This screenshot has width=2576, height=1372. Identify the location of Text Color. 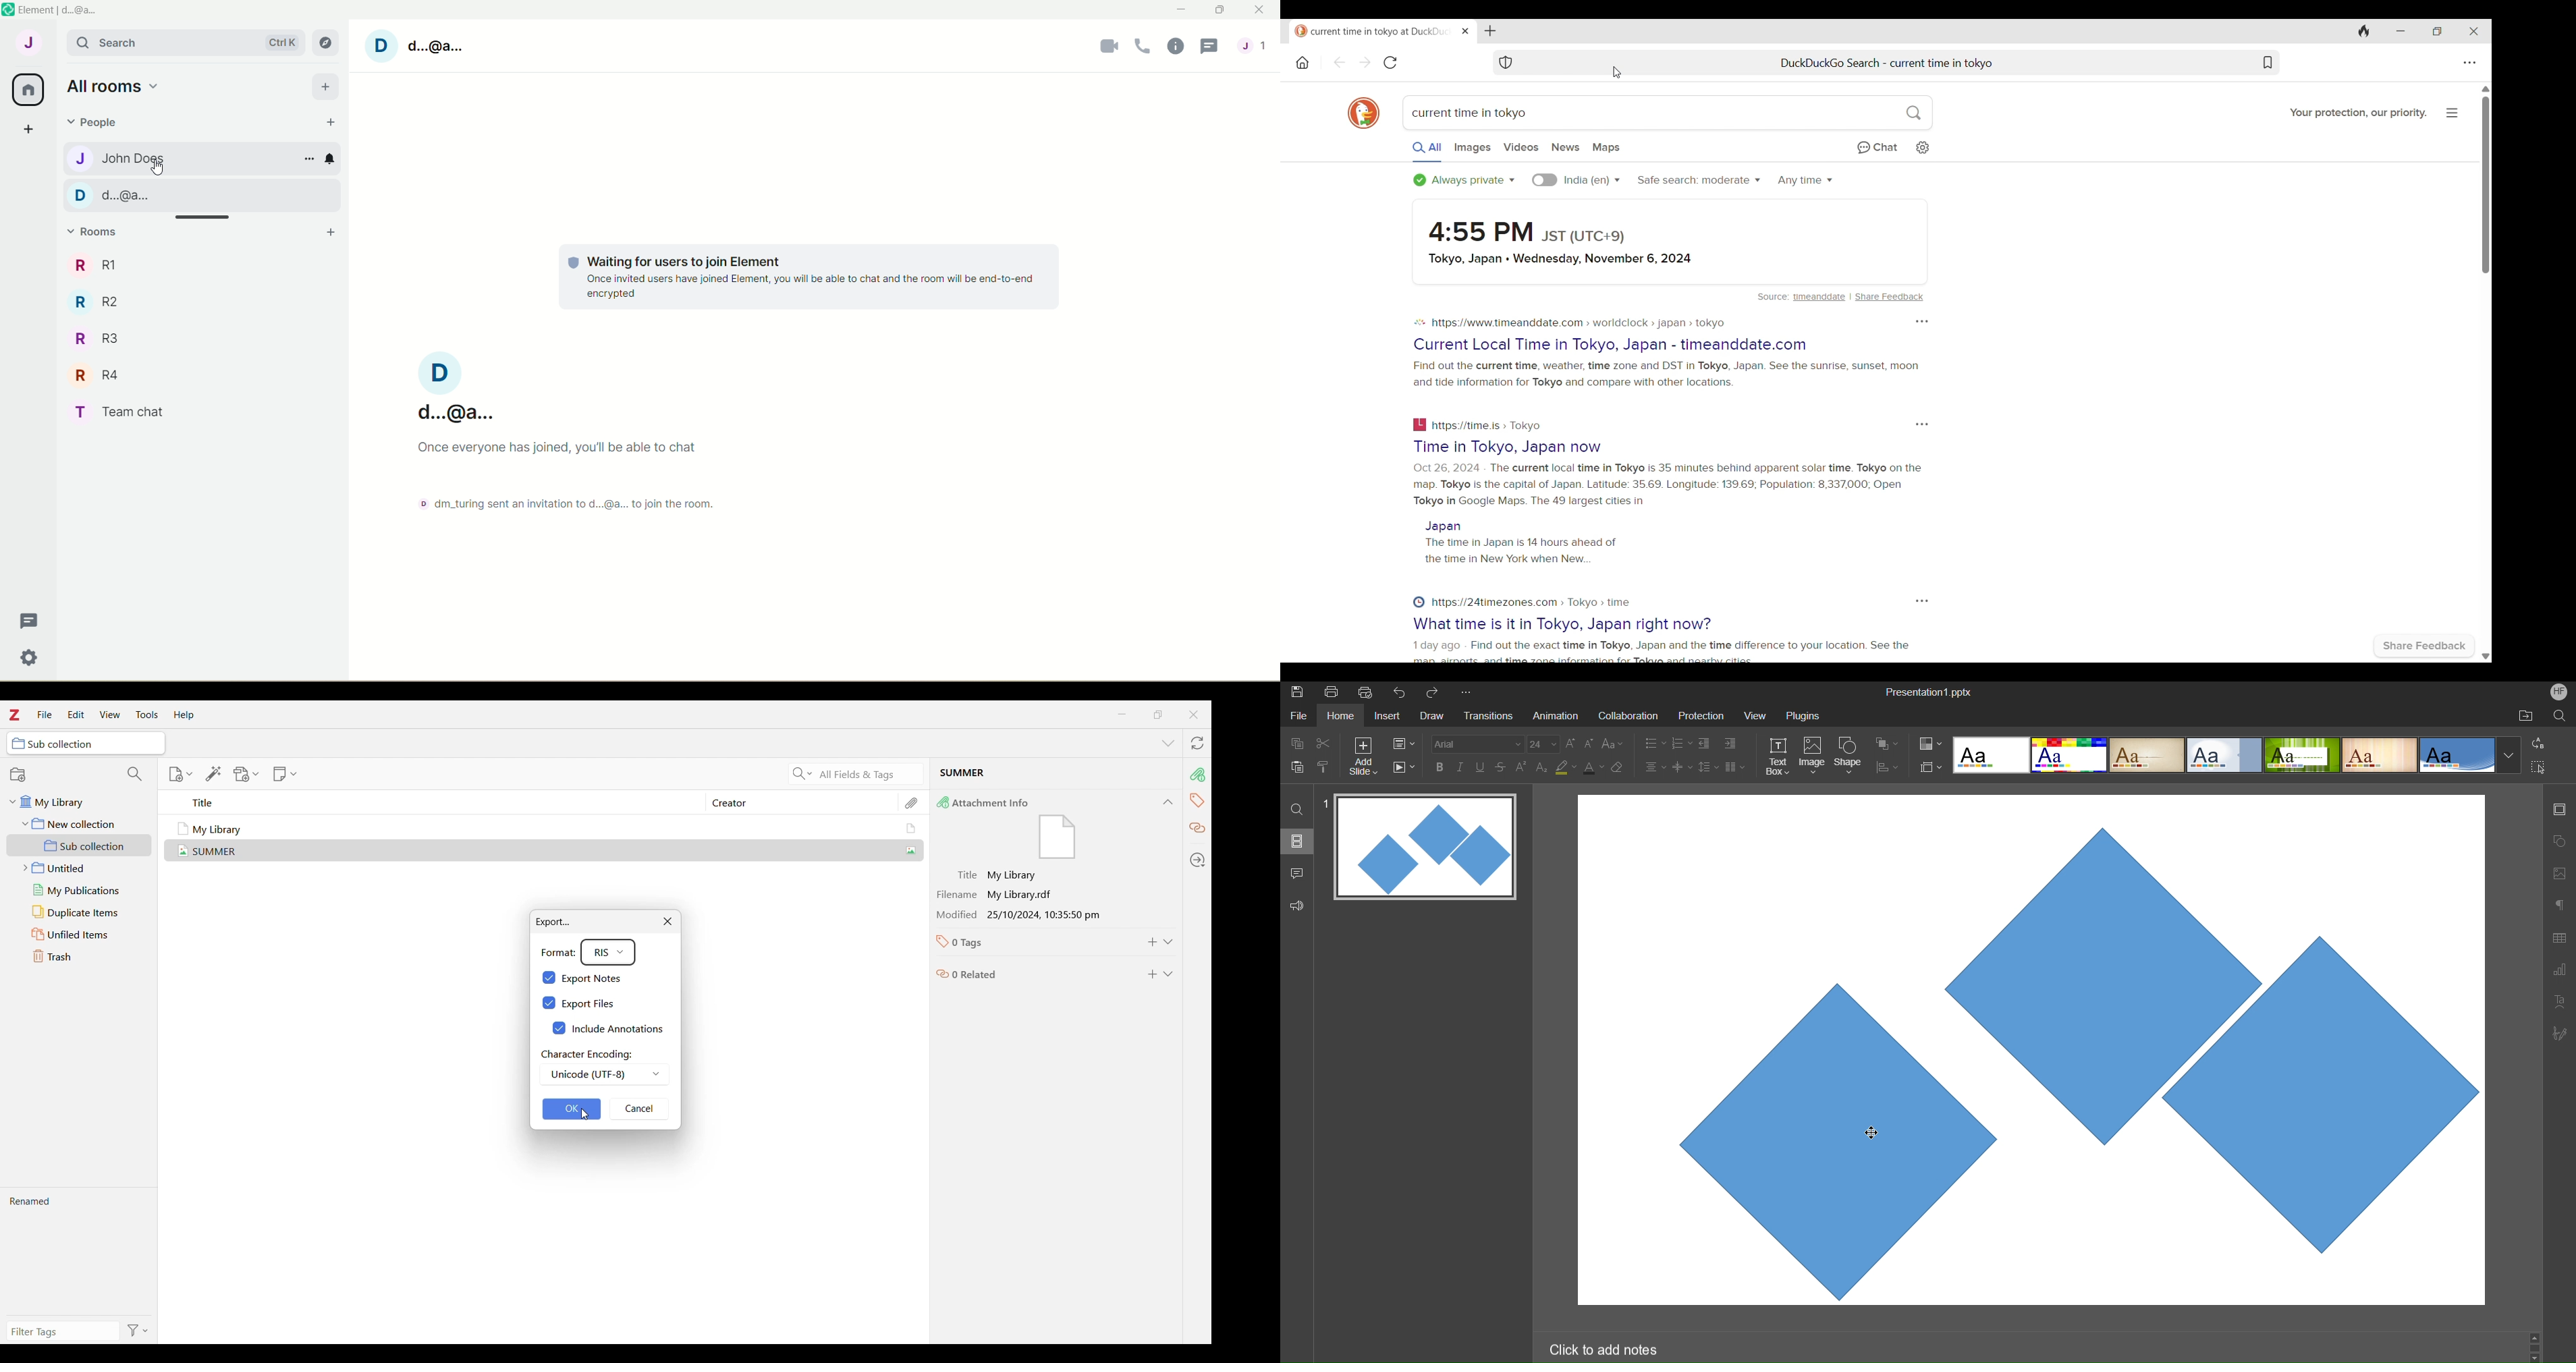
(1593, 767).